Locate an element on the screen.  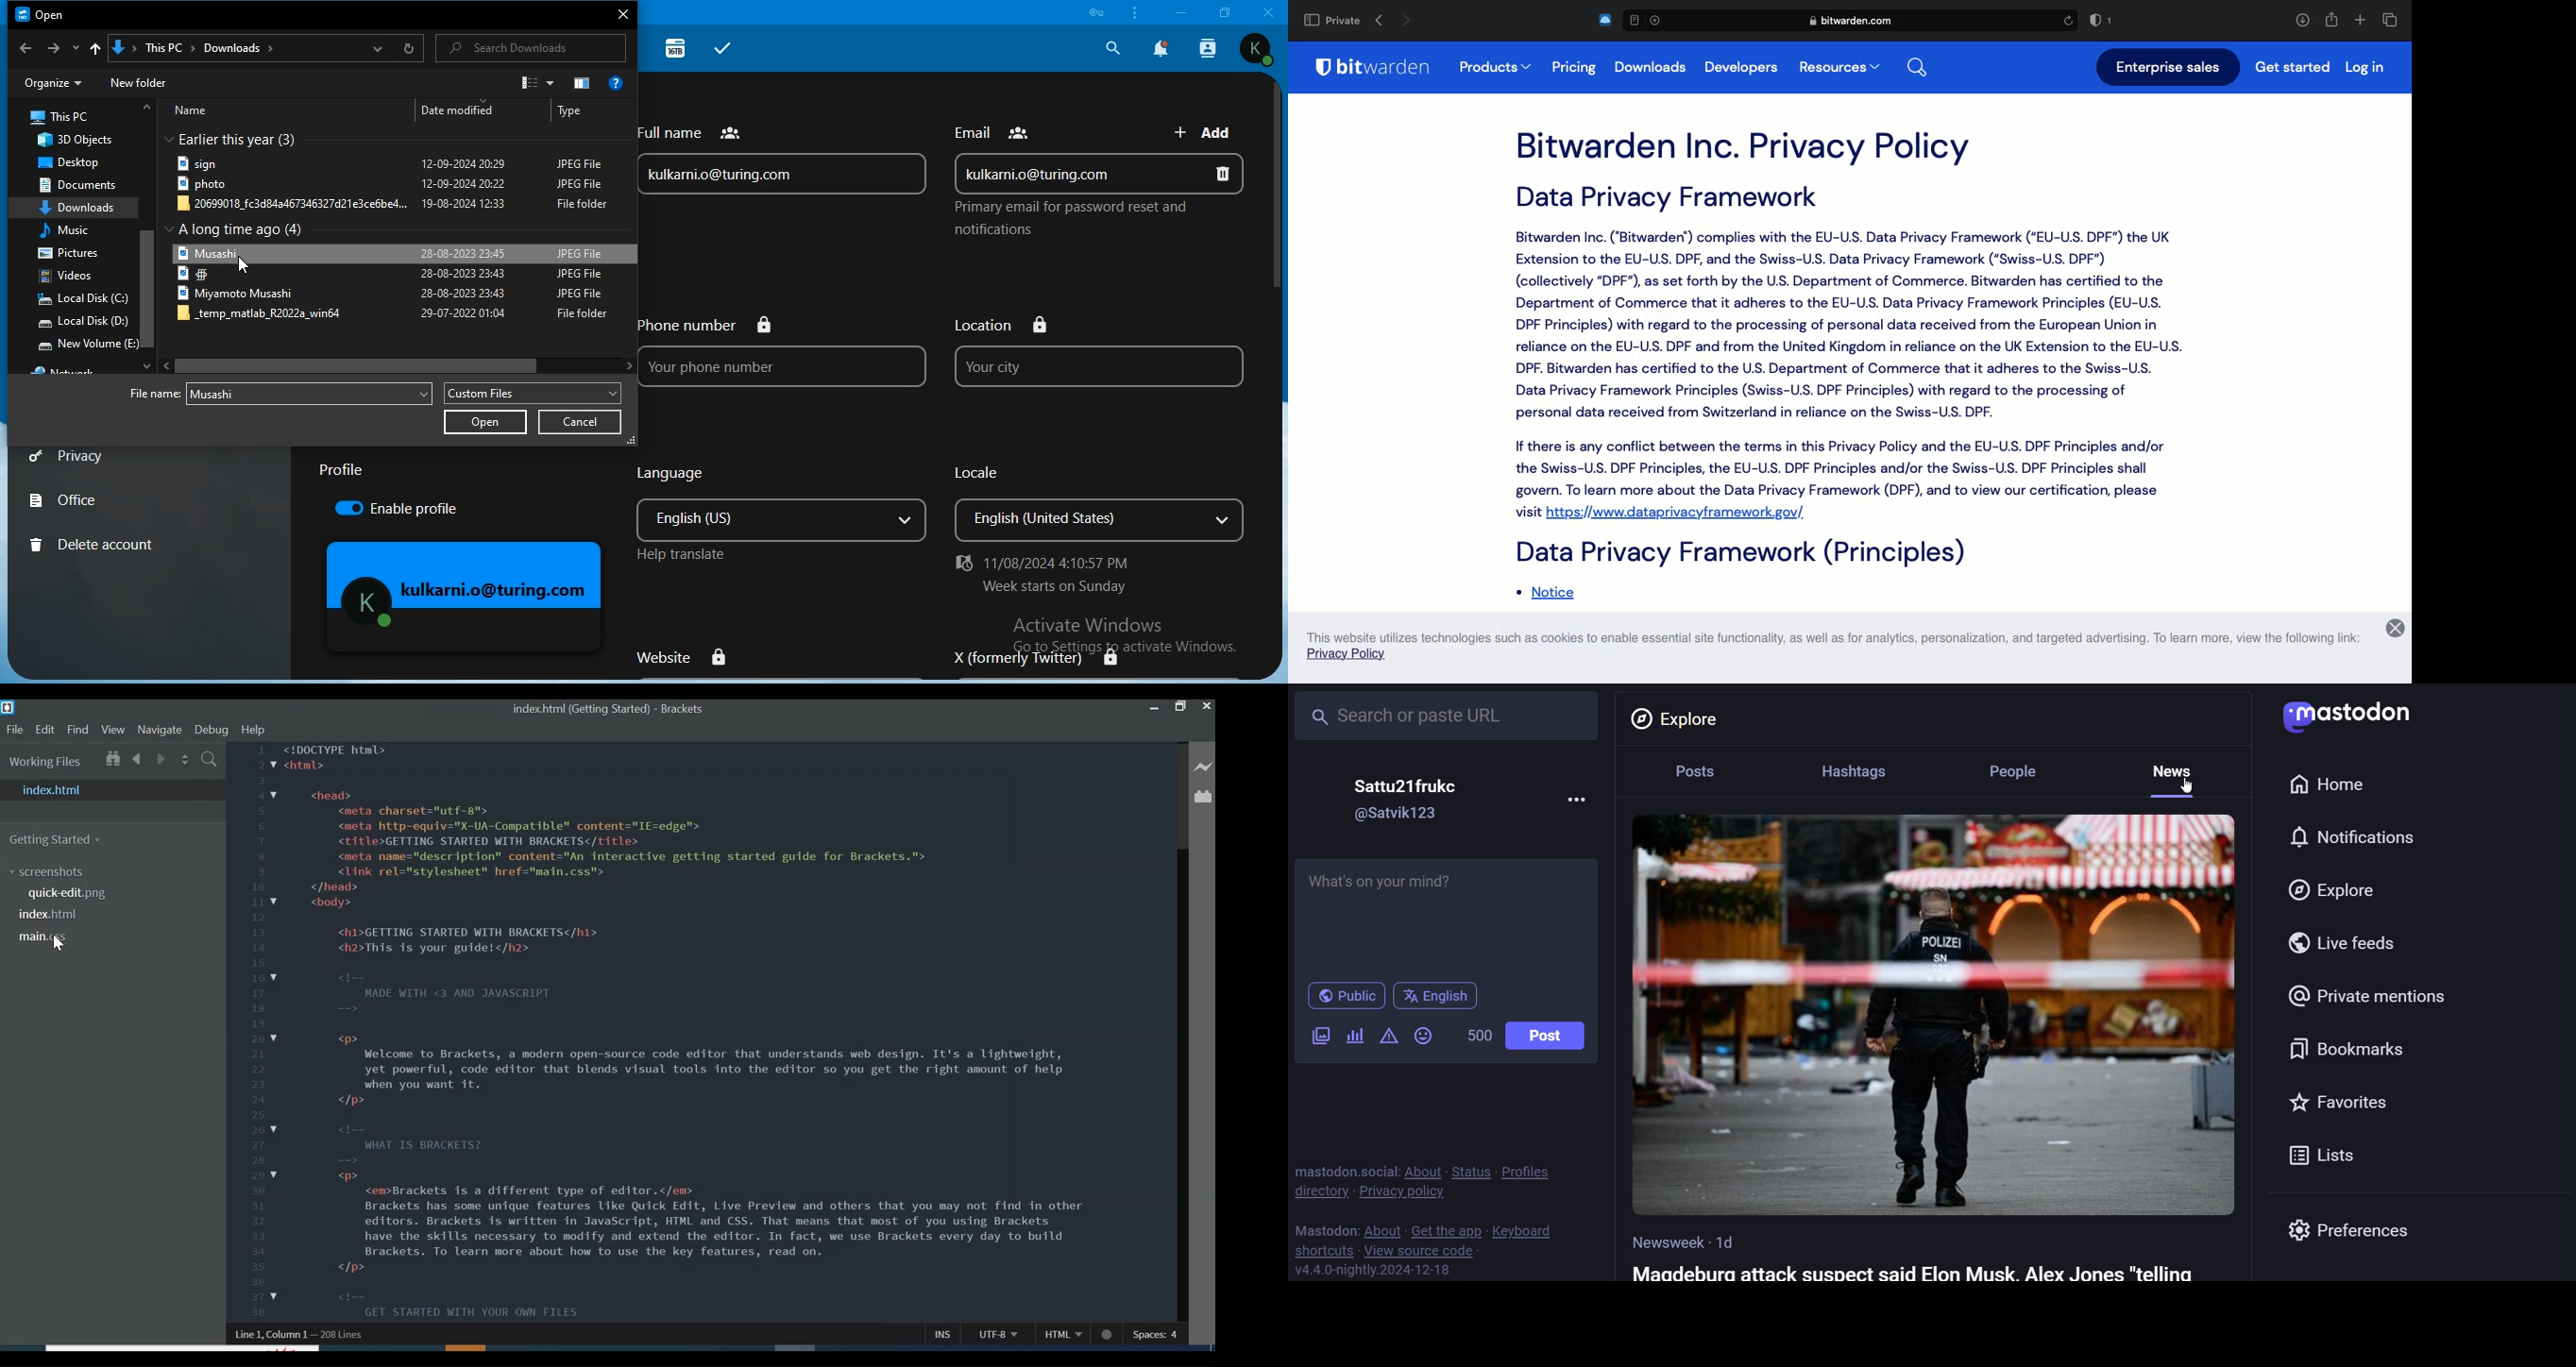
organize is located at coordinates (52, 82).